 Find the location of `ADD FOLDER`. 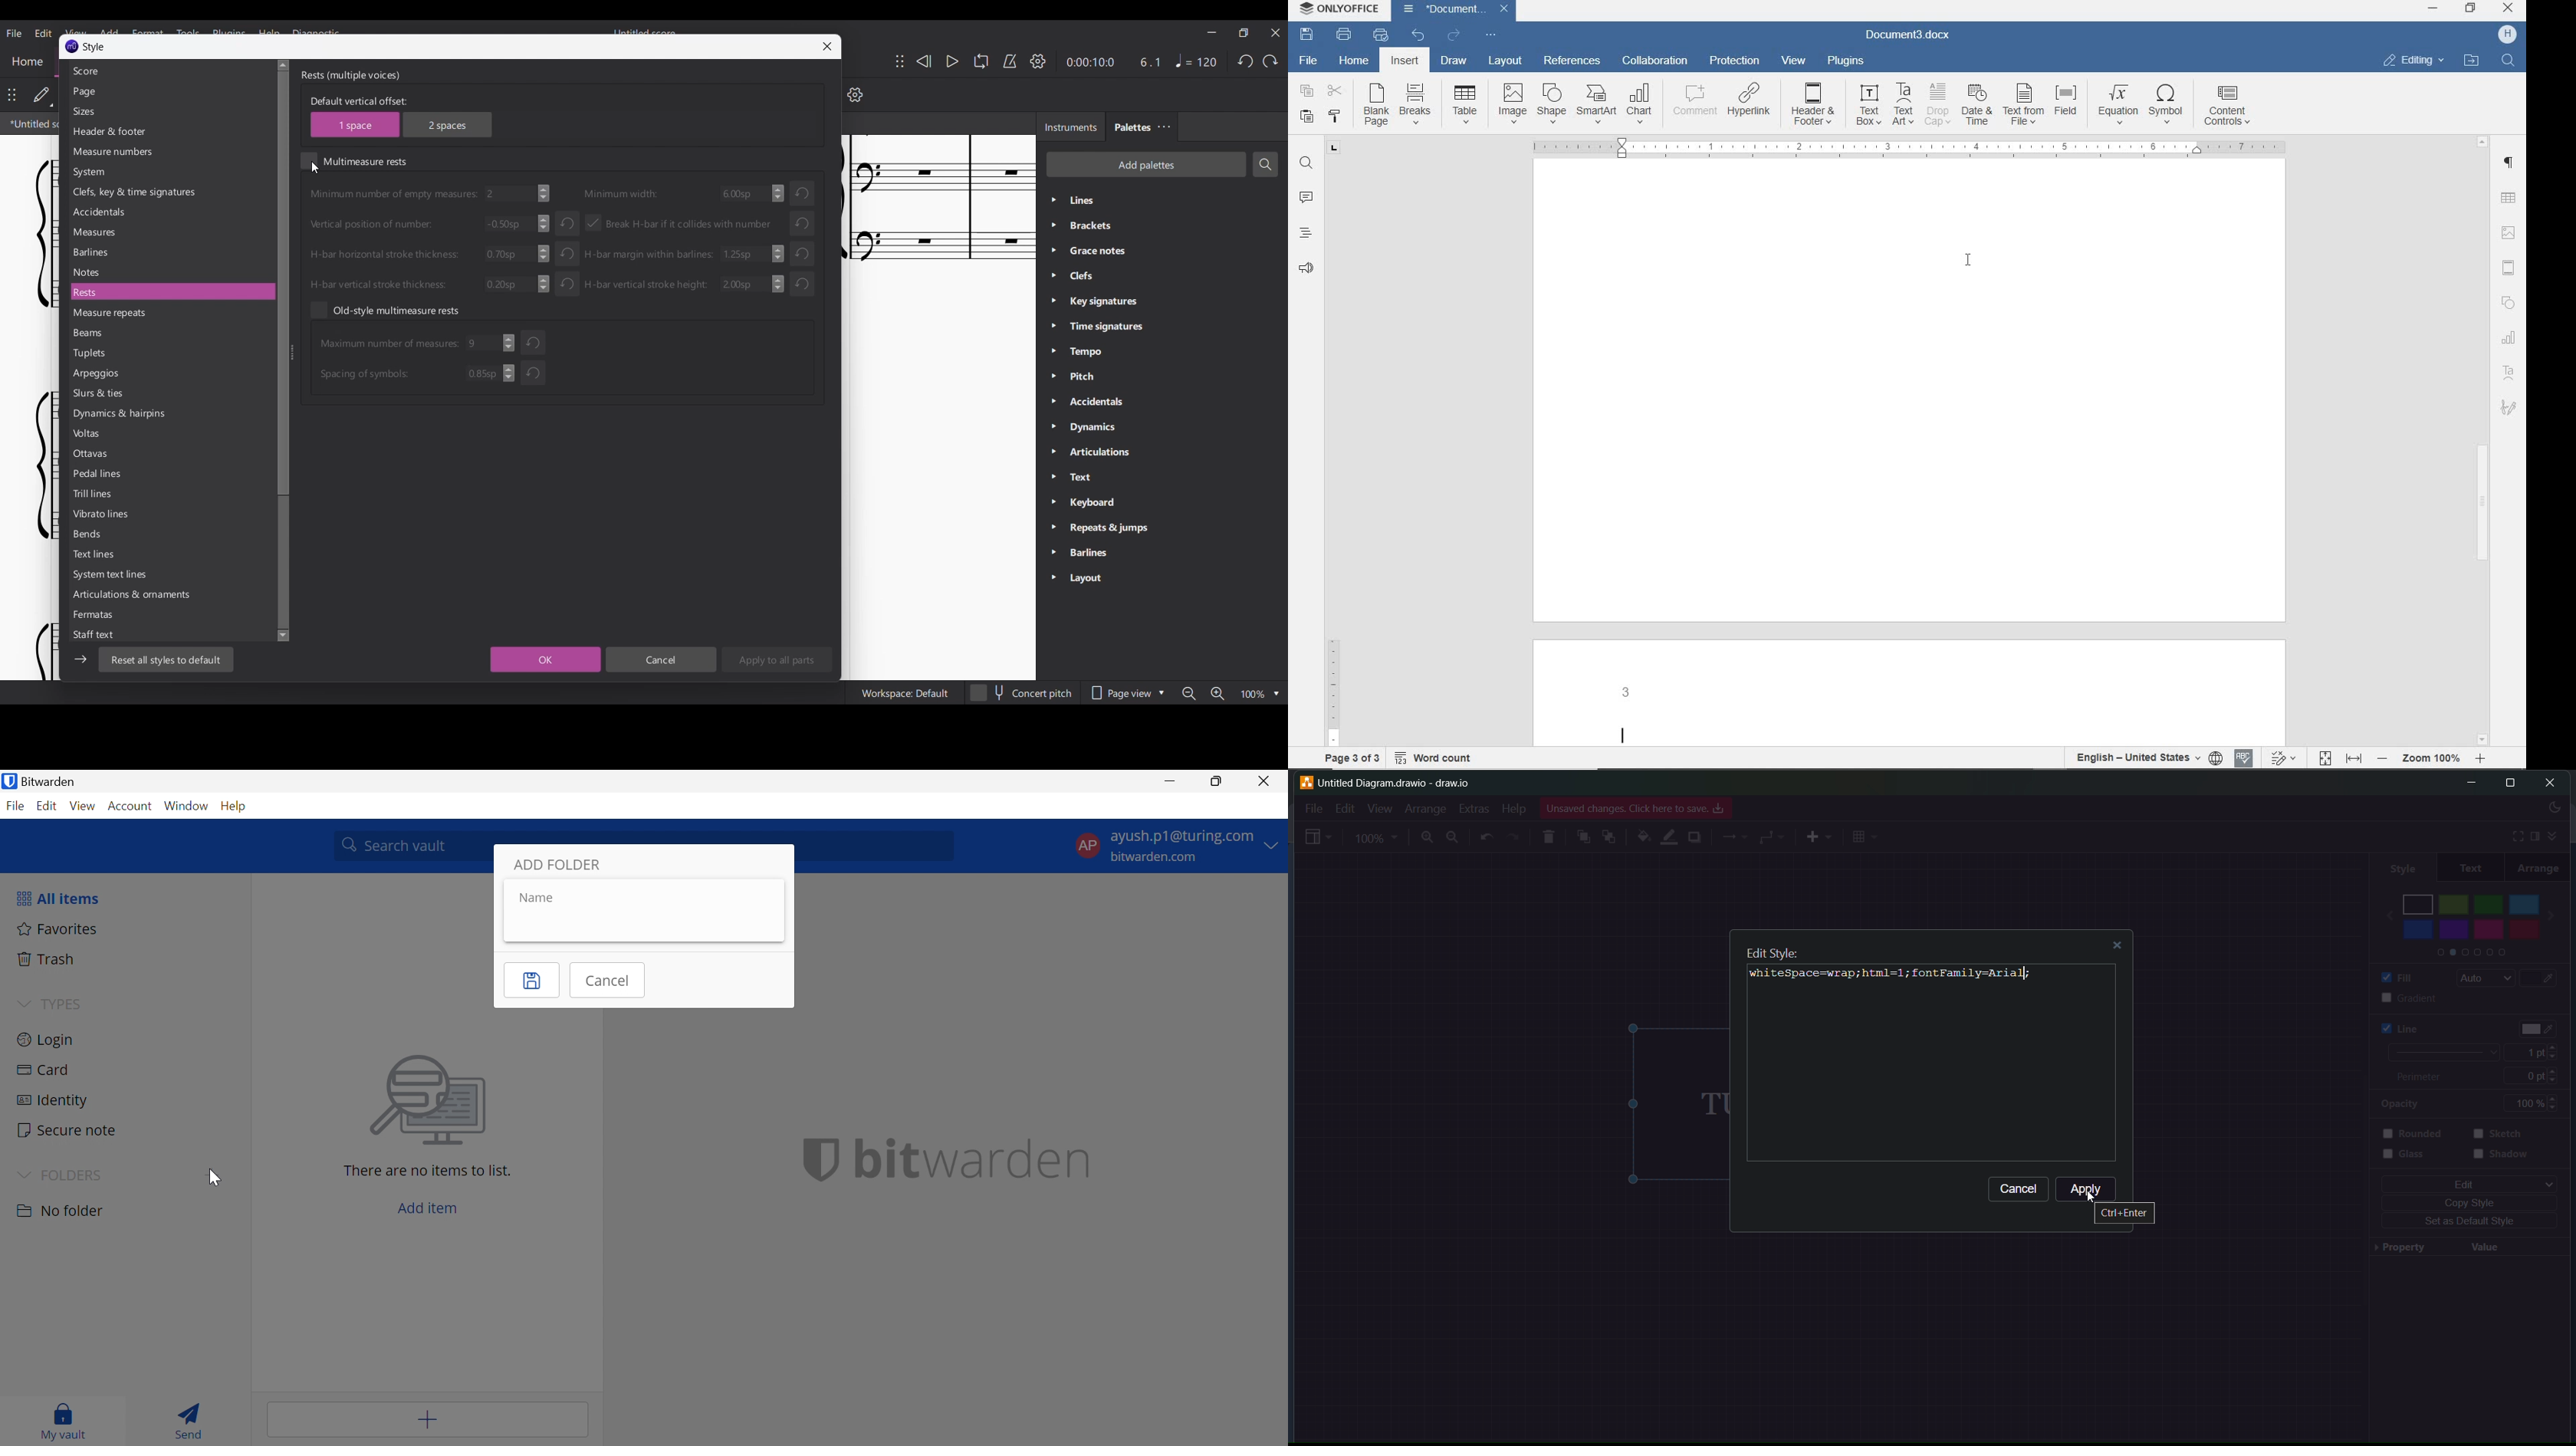

ADD FOLDER is located at coordinates (558, 864).